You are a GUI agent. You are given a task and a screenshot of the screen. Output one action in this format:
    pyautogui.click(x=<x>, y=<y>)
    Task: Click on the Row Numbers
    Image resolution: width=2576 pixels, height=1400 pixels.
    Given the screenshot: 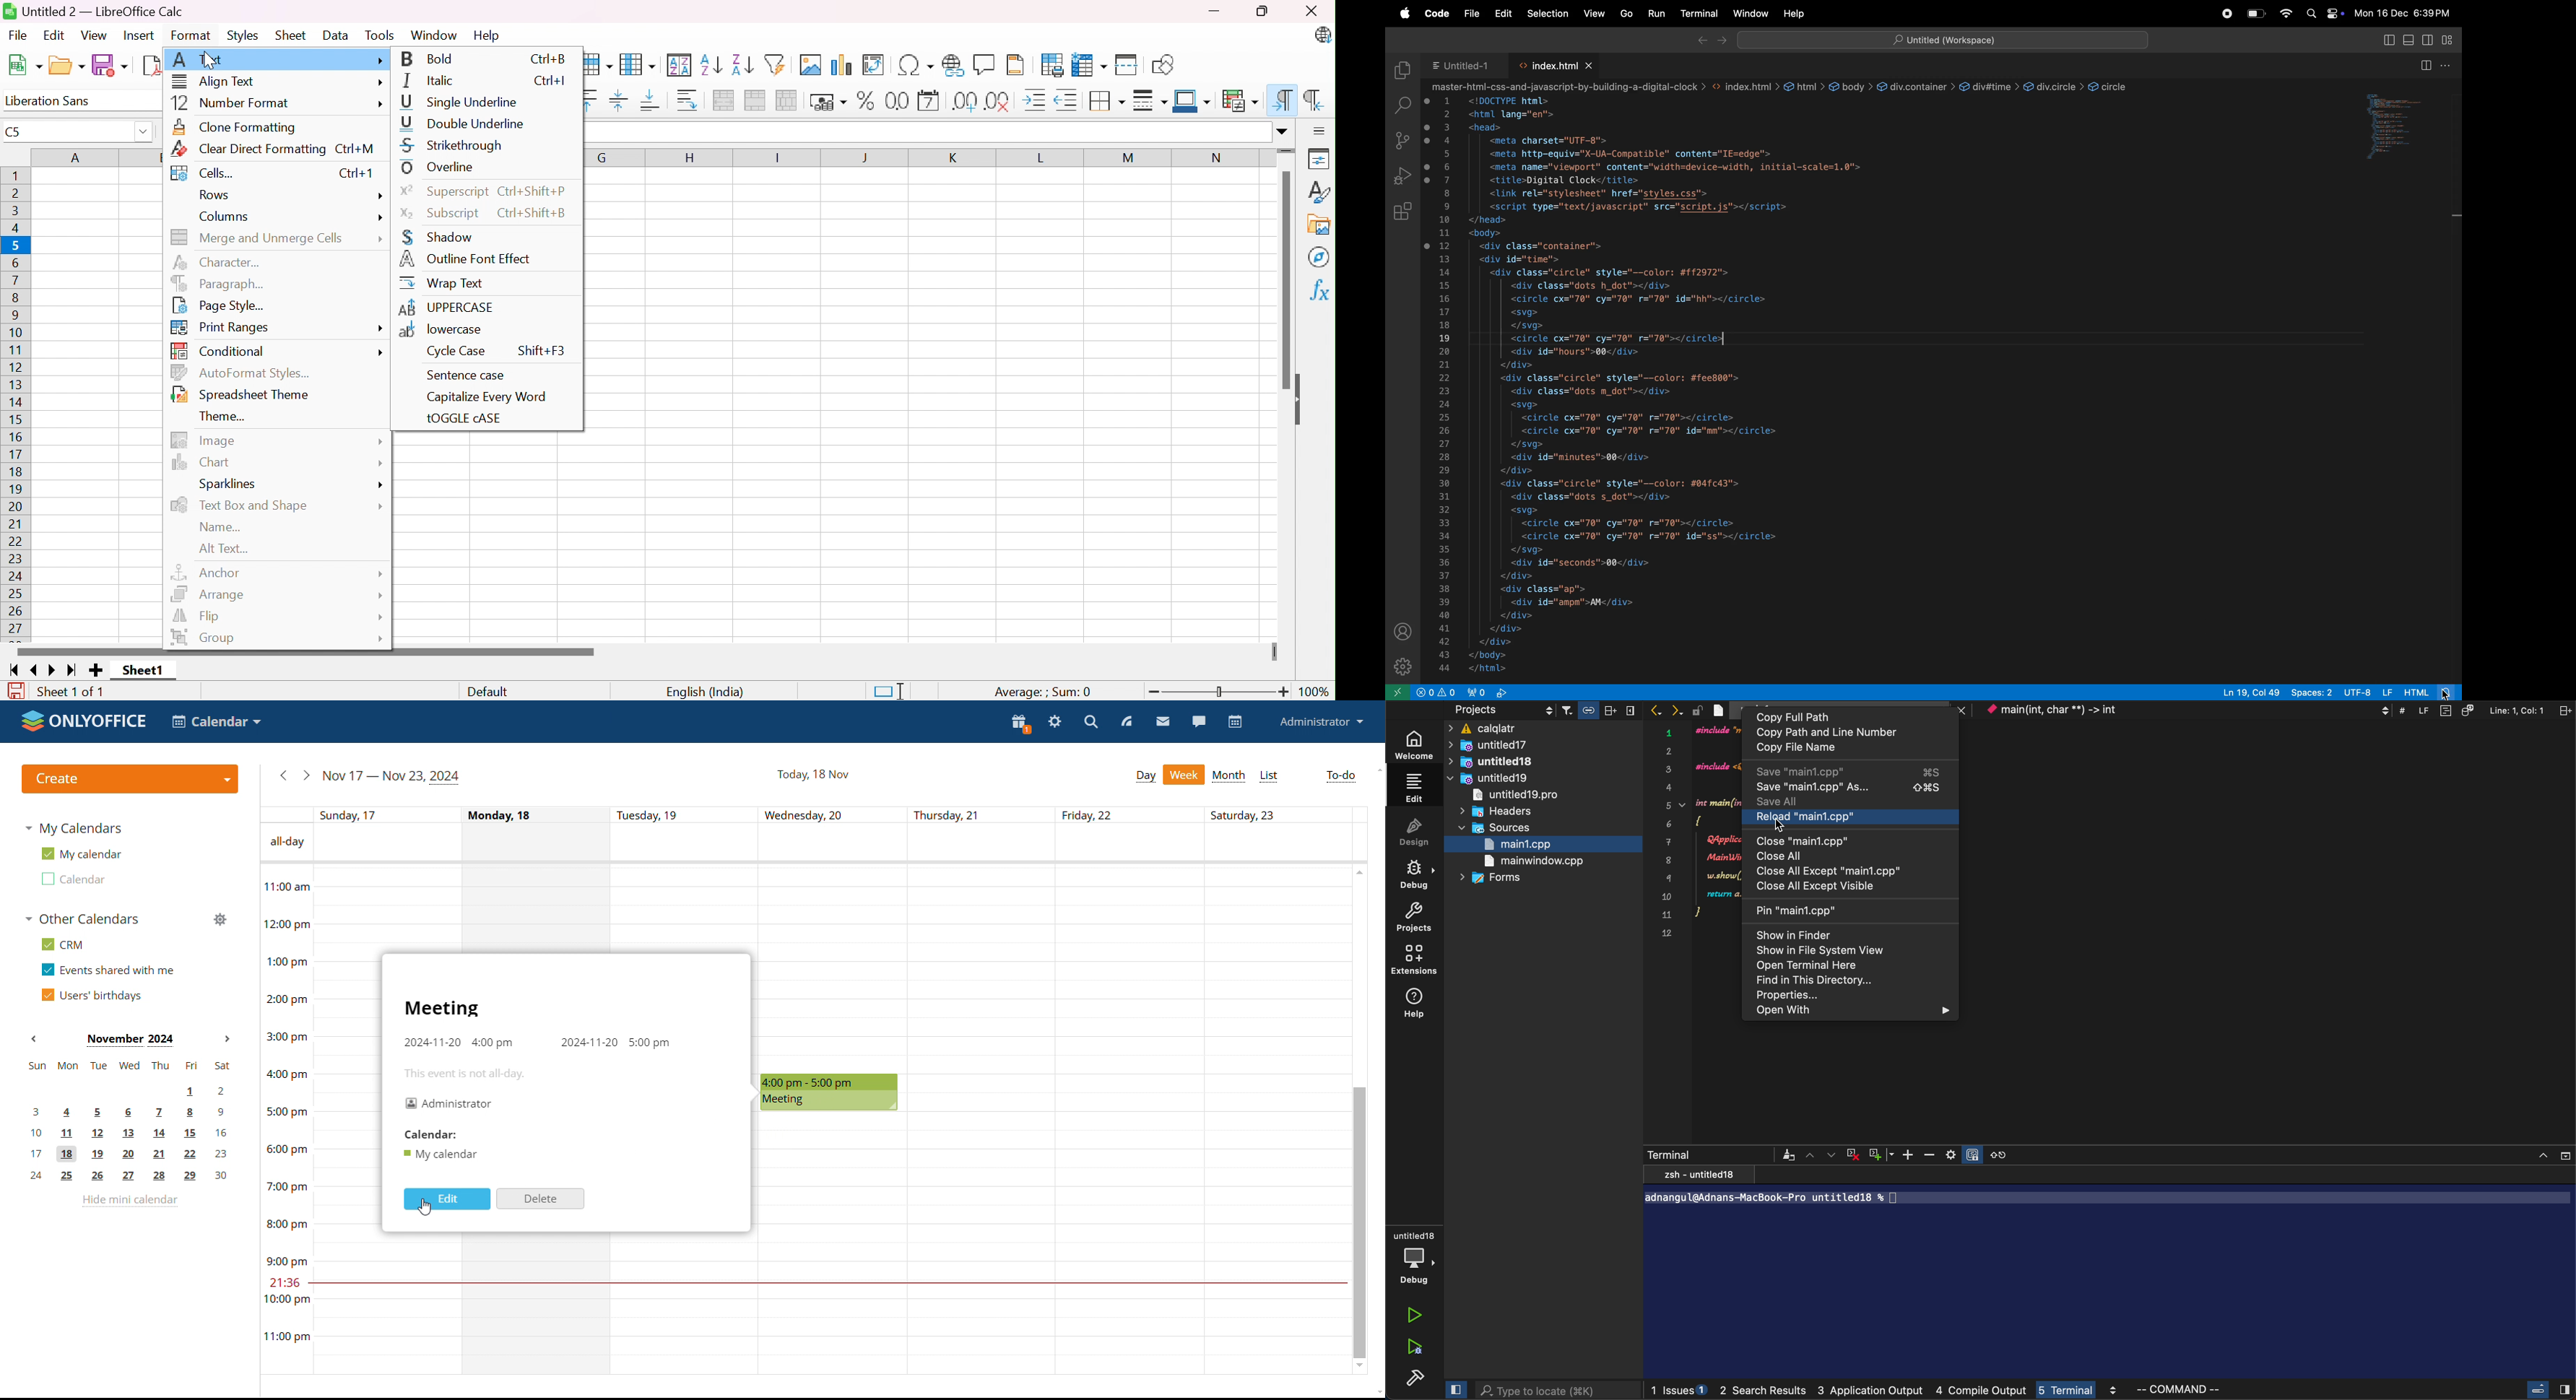 What is the action you would take?
    pyautogui.click(x=18, y=402)
    